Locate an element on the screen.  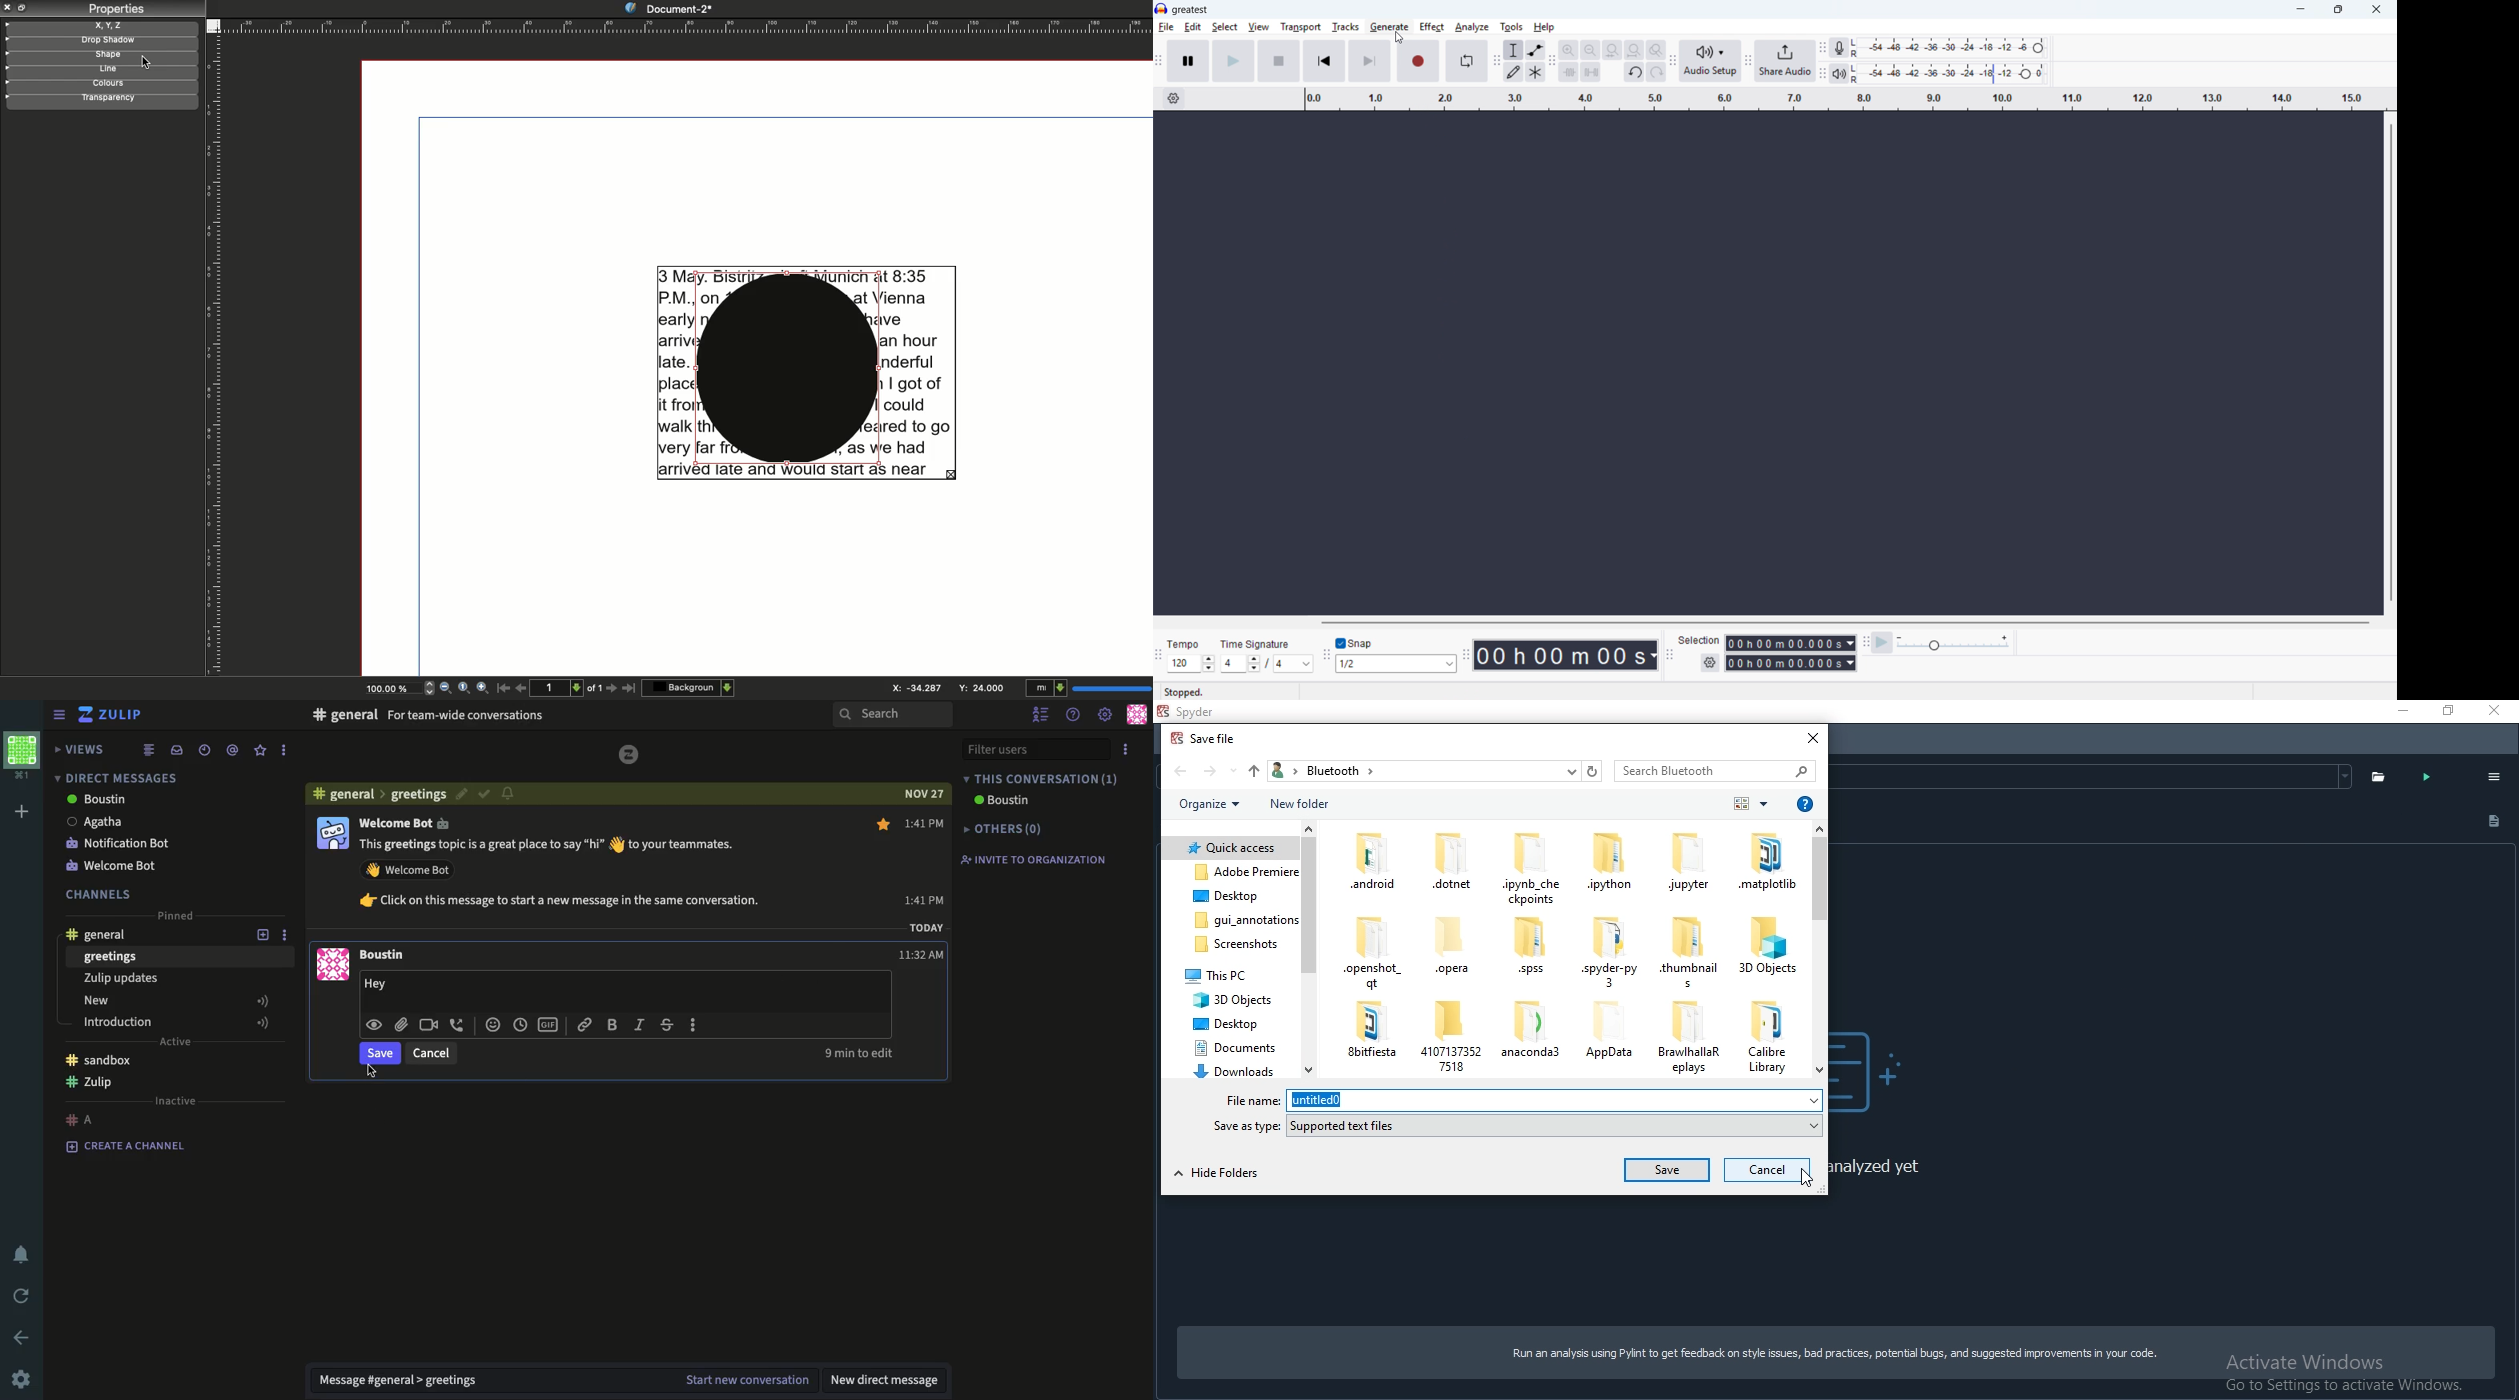
new is located at coordinates (177, 1003).